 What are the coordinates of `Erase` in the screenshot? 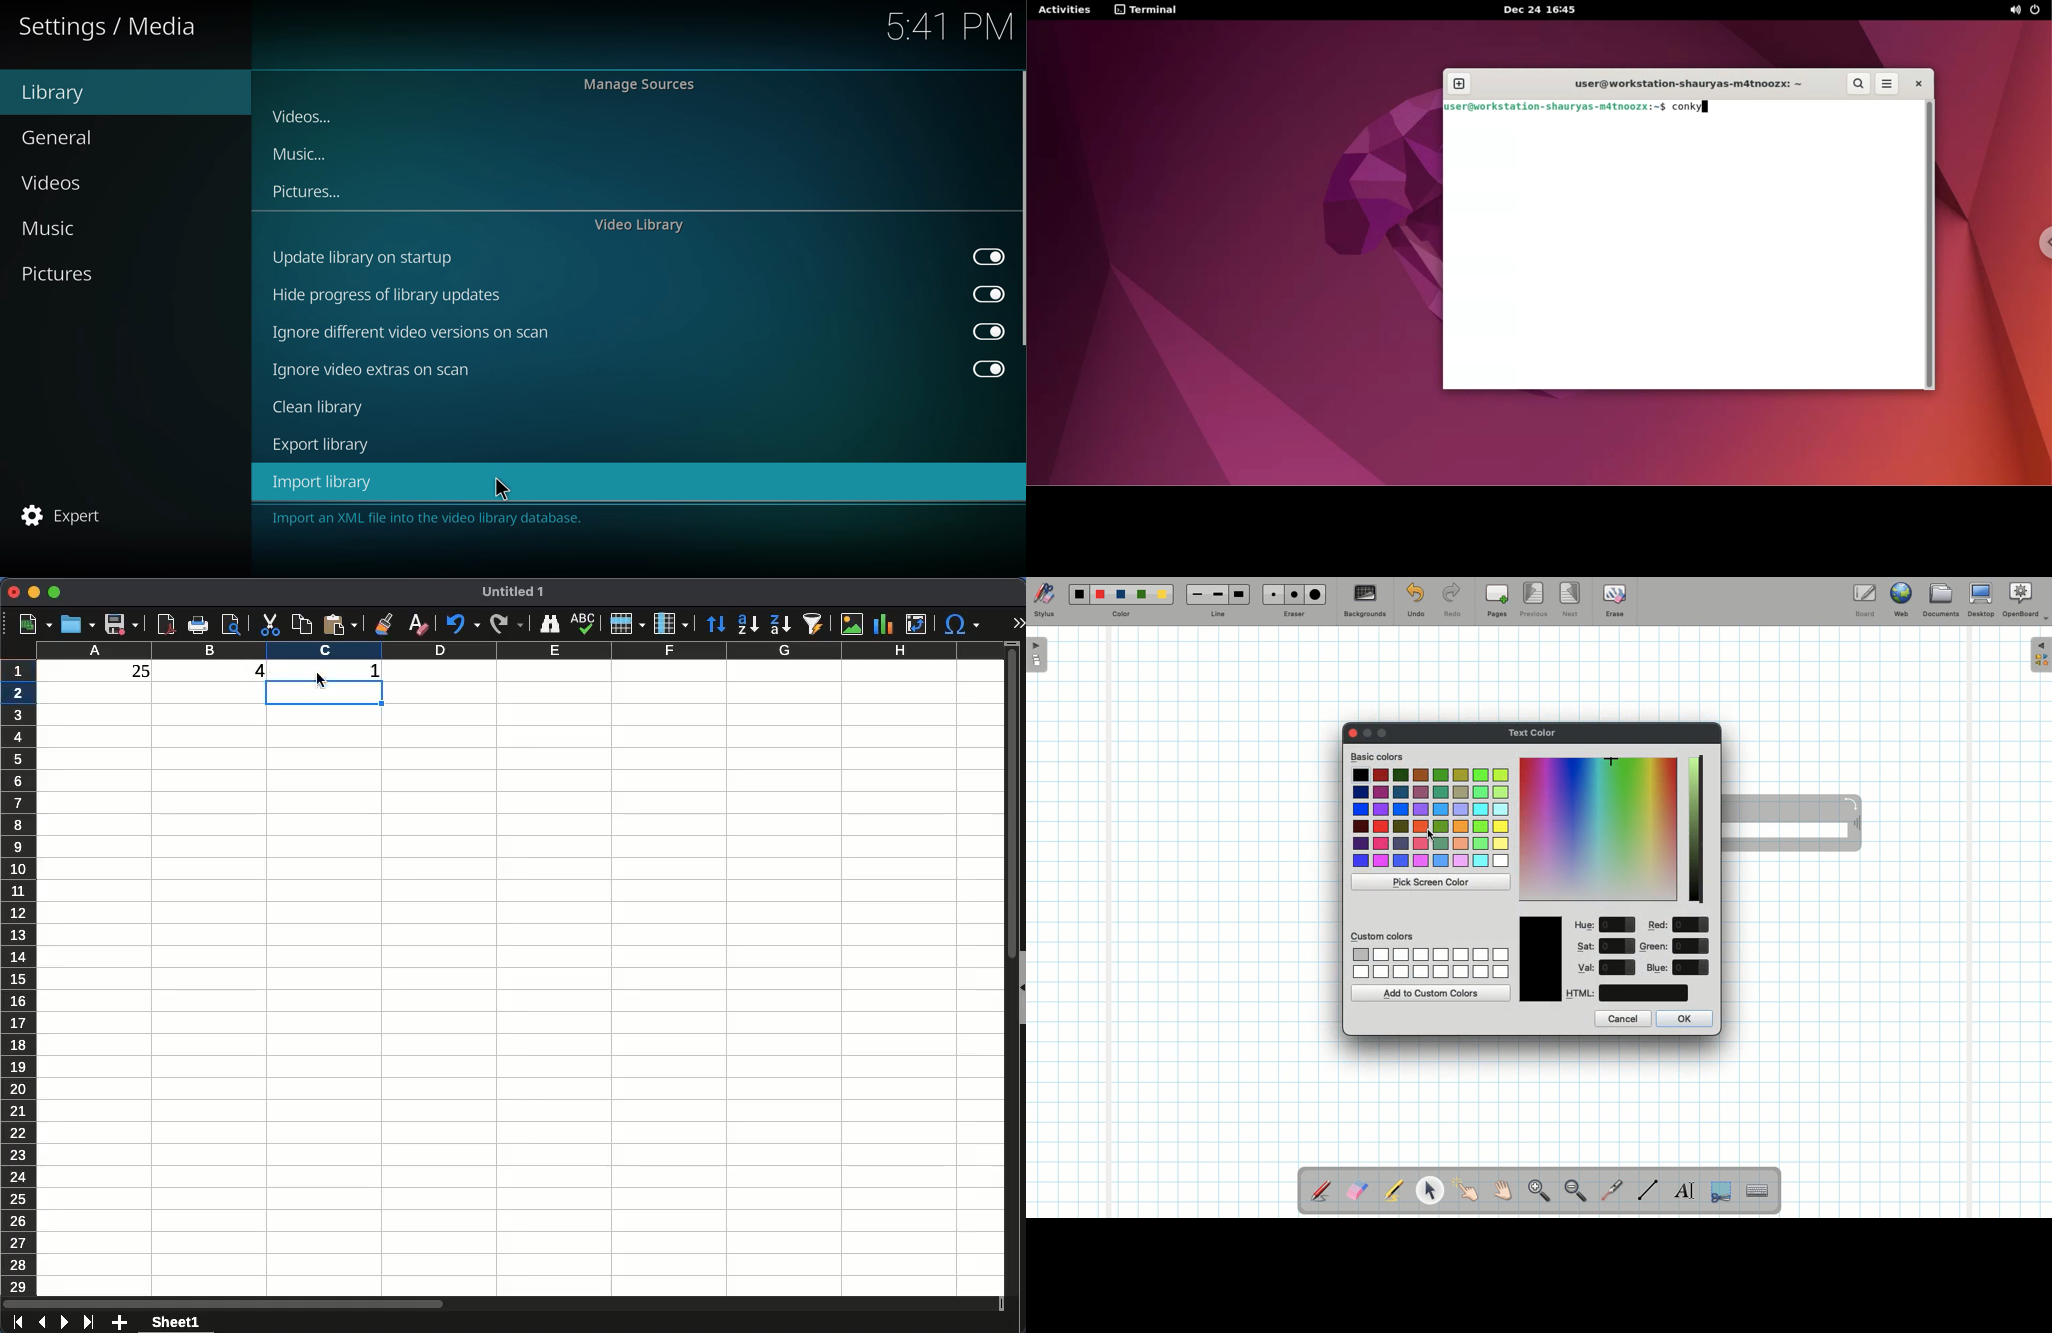 It's located at (1614, 600).